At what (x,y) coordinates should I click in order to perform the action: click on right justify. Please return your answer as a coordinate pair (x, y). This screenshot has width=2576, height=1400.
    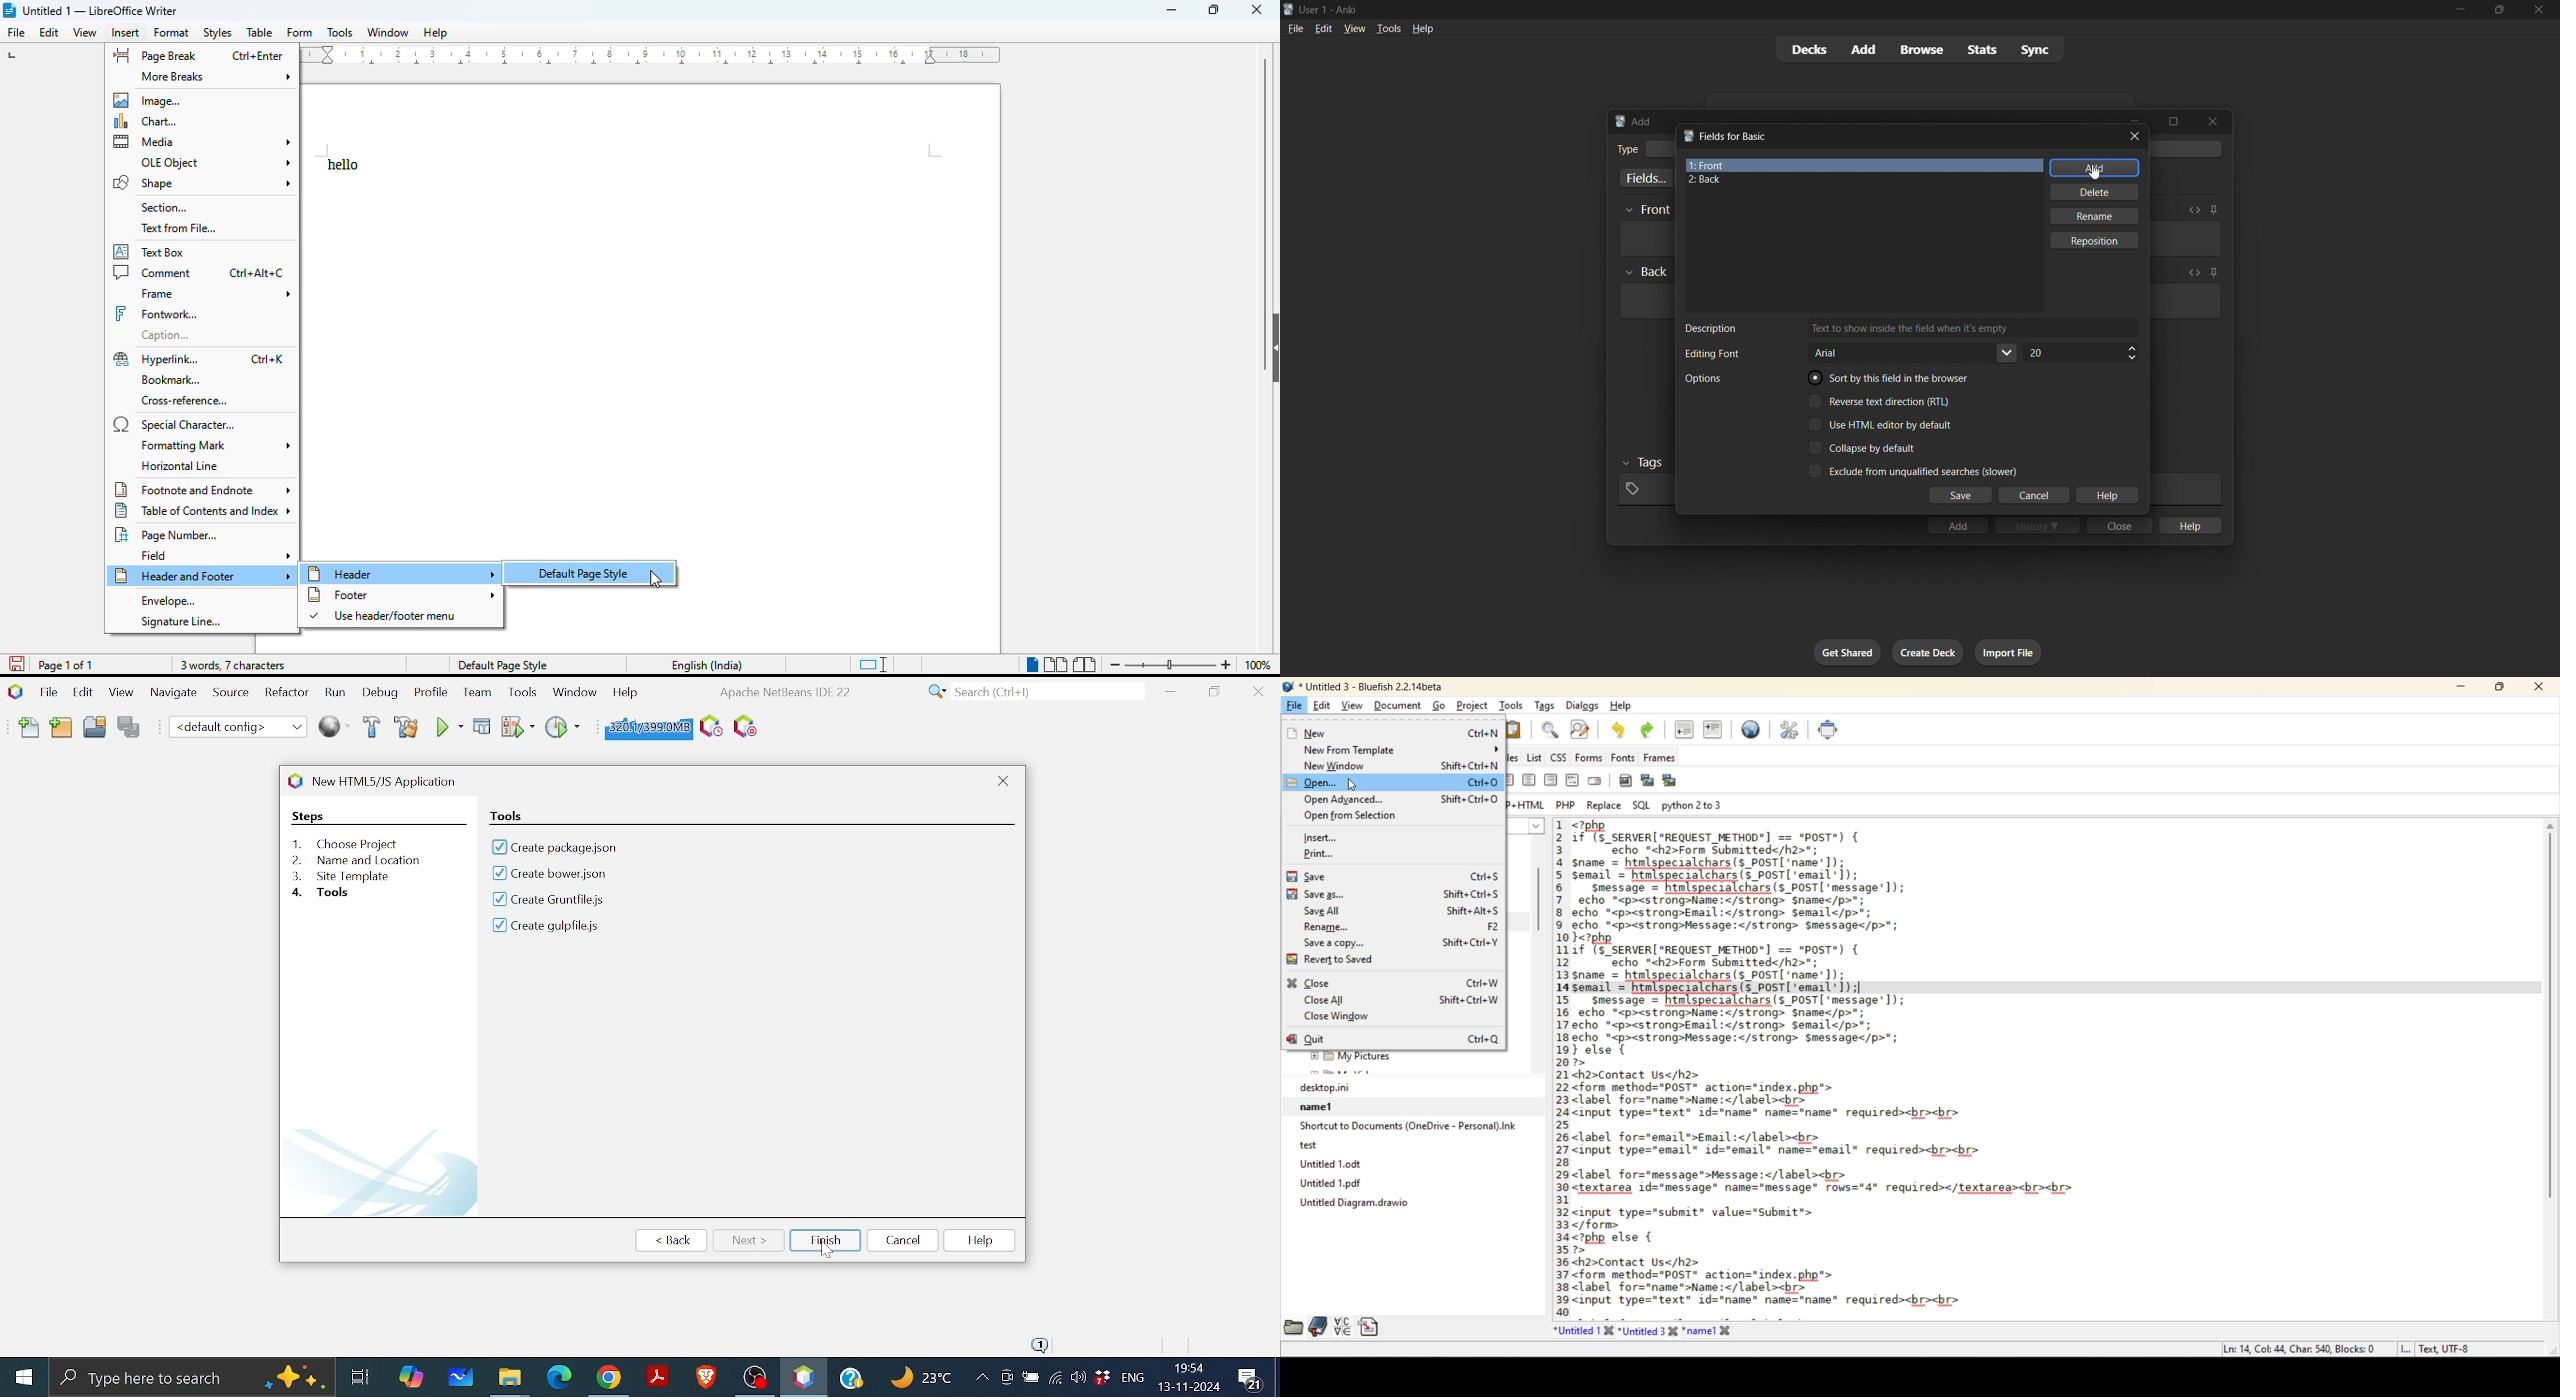
    Looking at the image, I should click on (1551, 780).